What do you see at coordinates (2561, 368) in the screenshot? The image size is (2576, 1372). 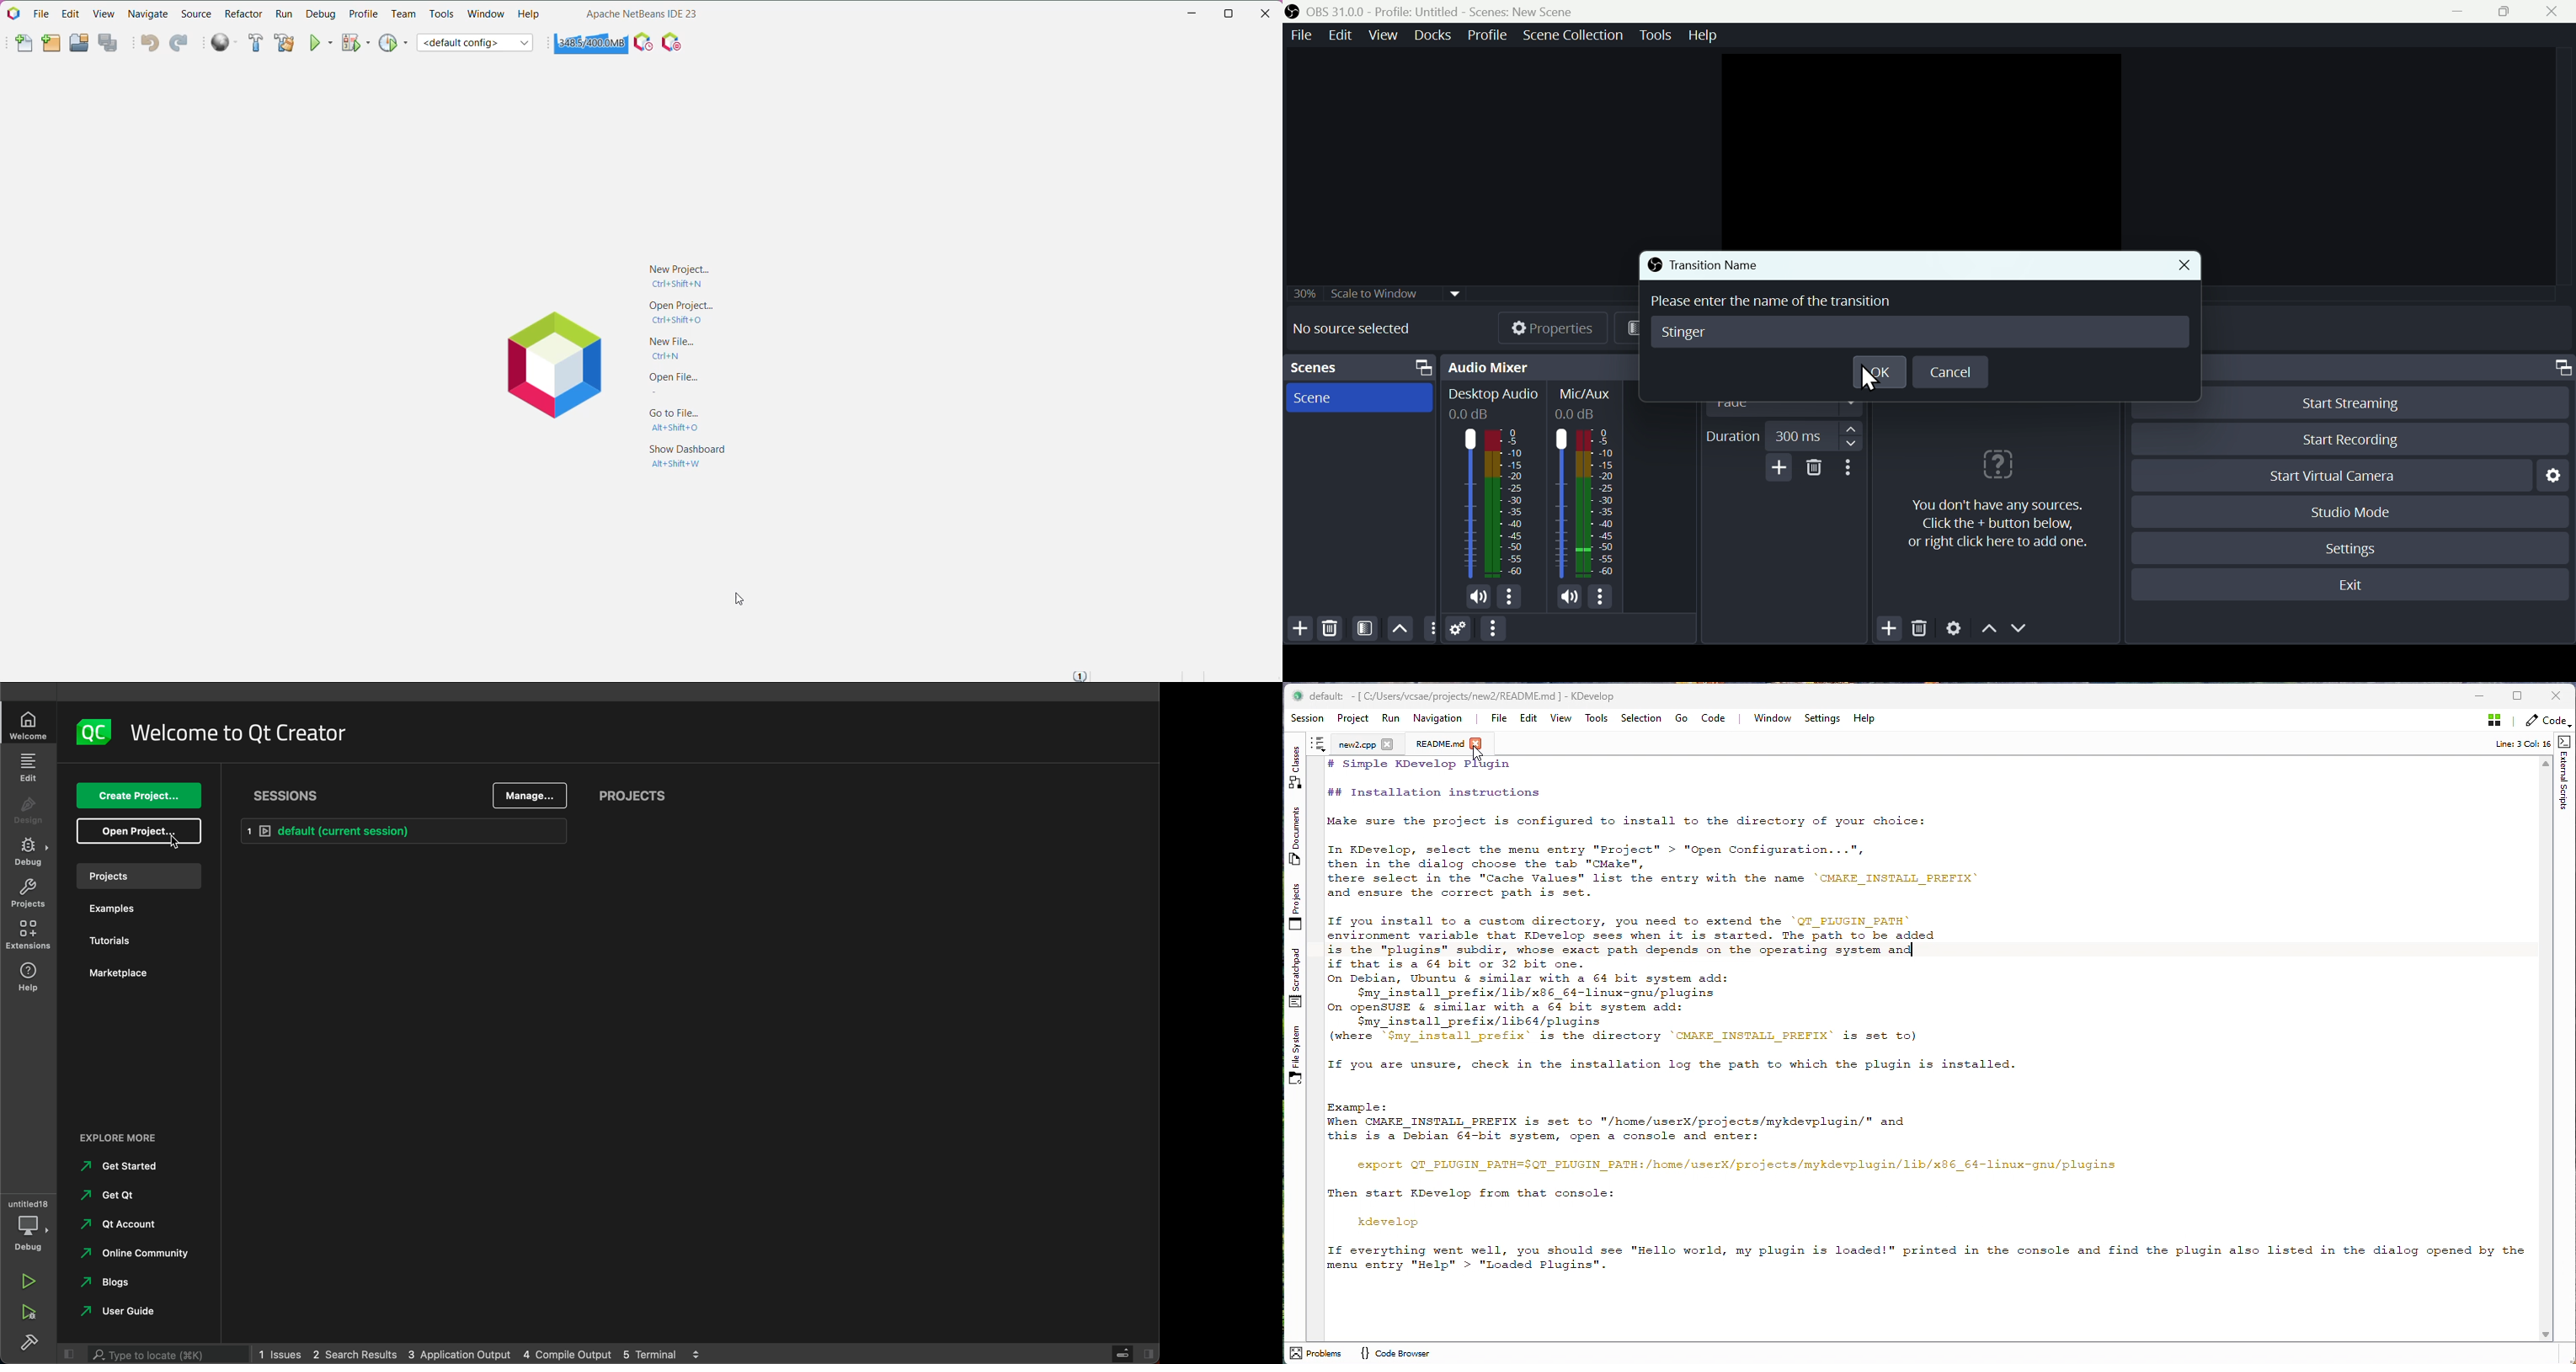 I see `Controls` at bounding box center [2561, 368].